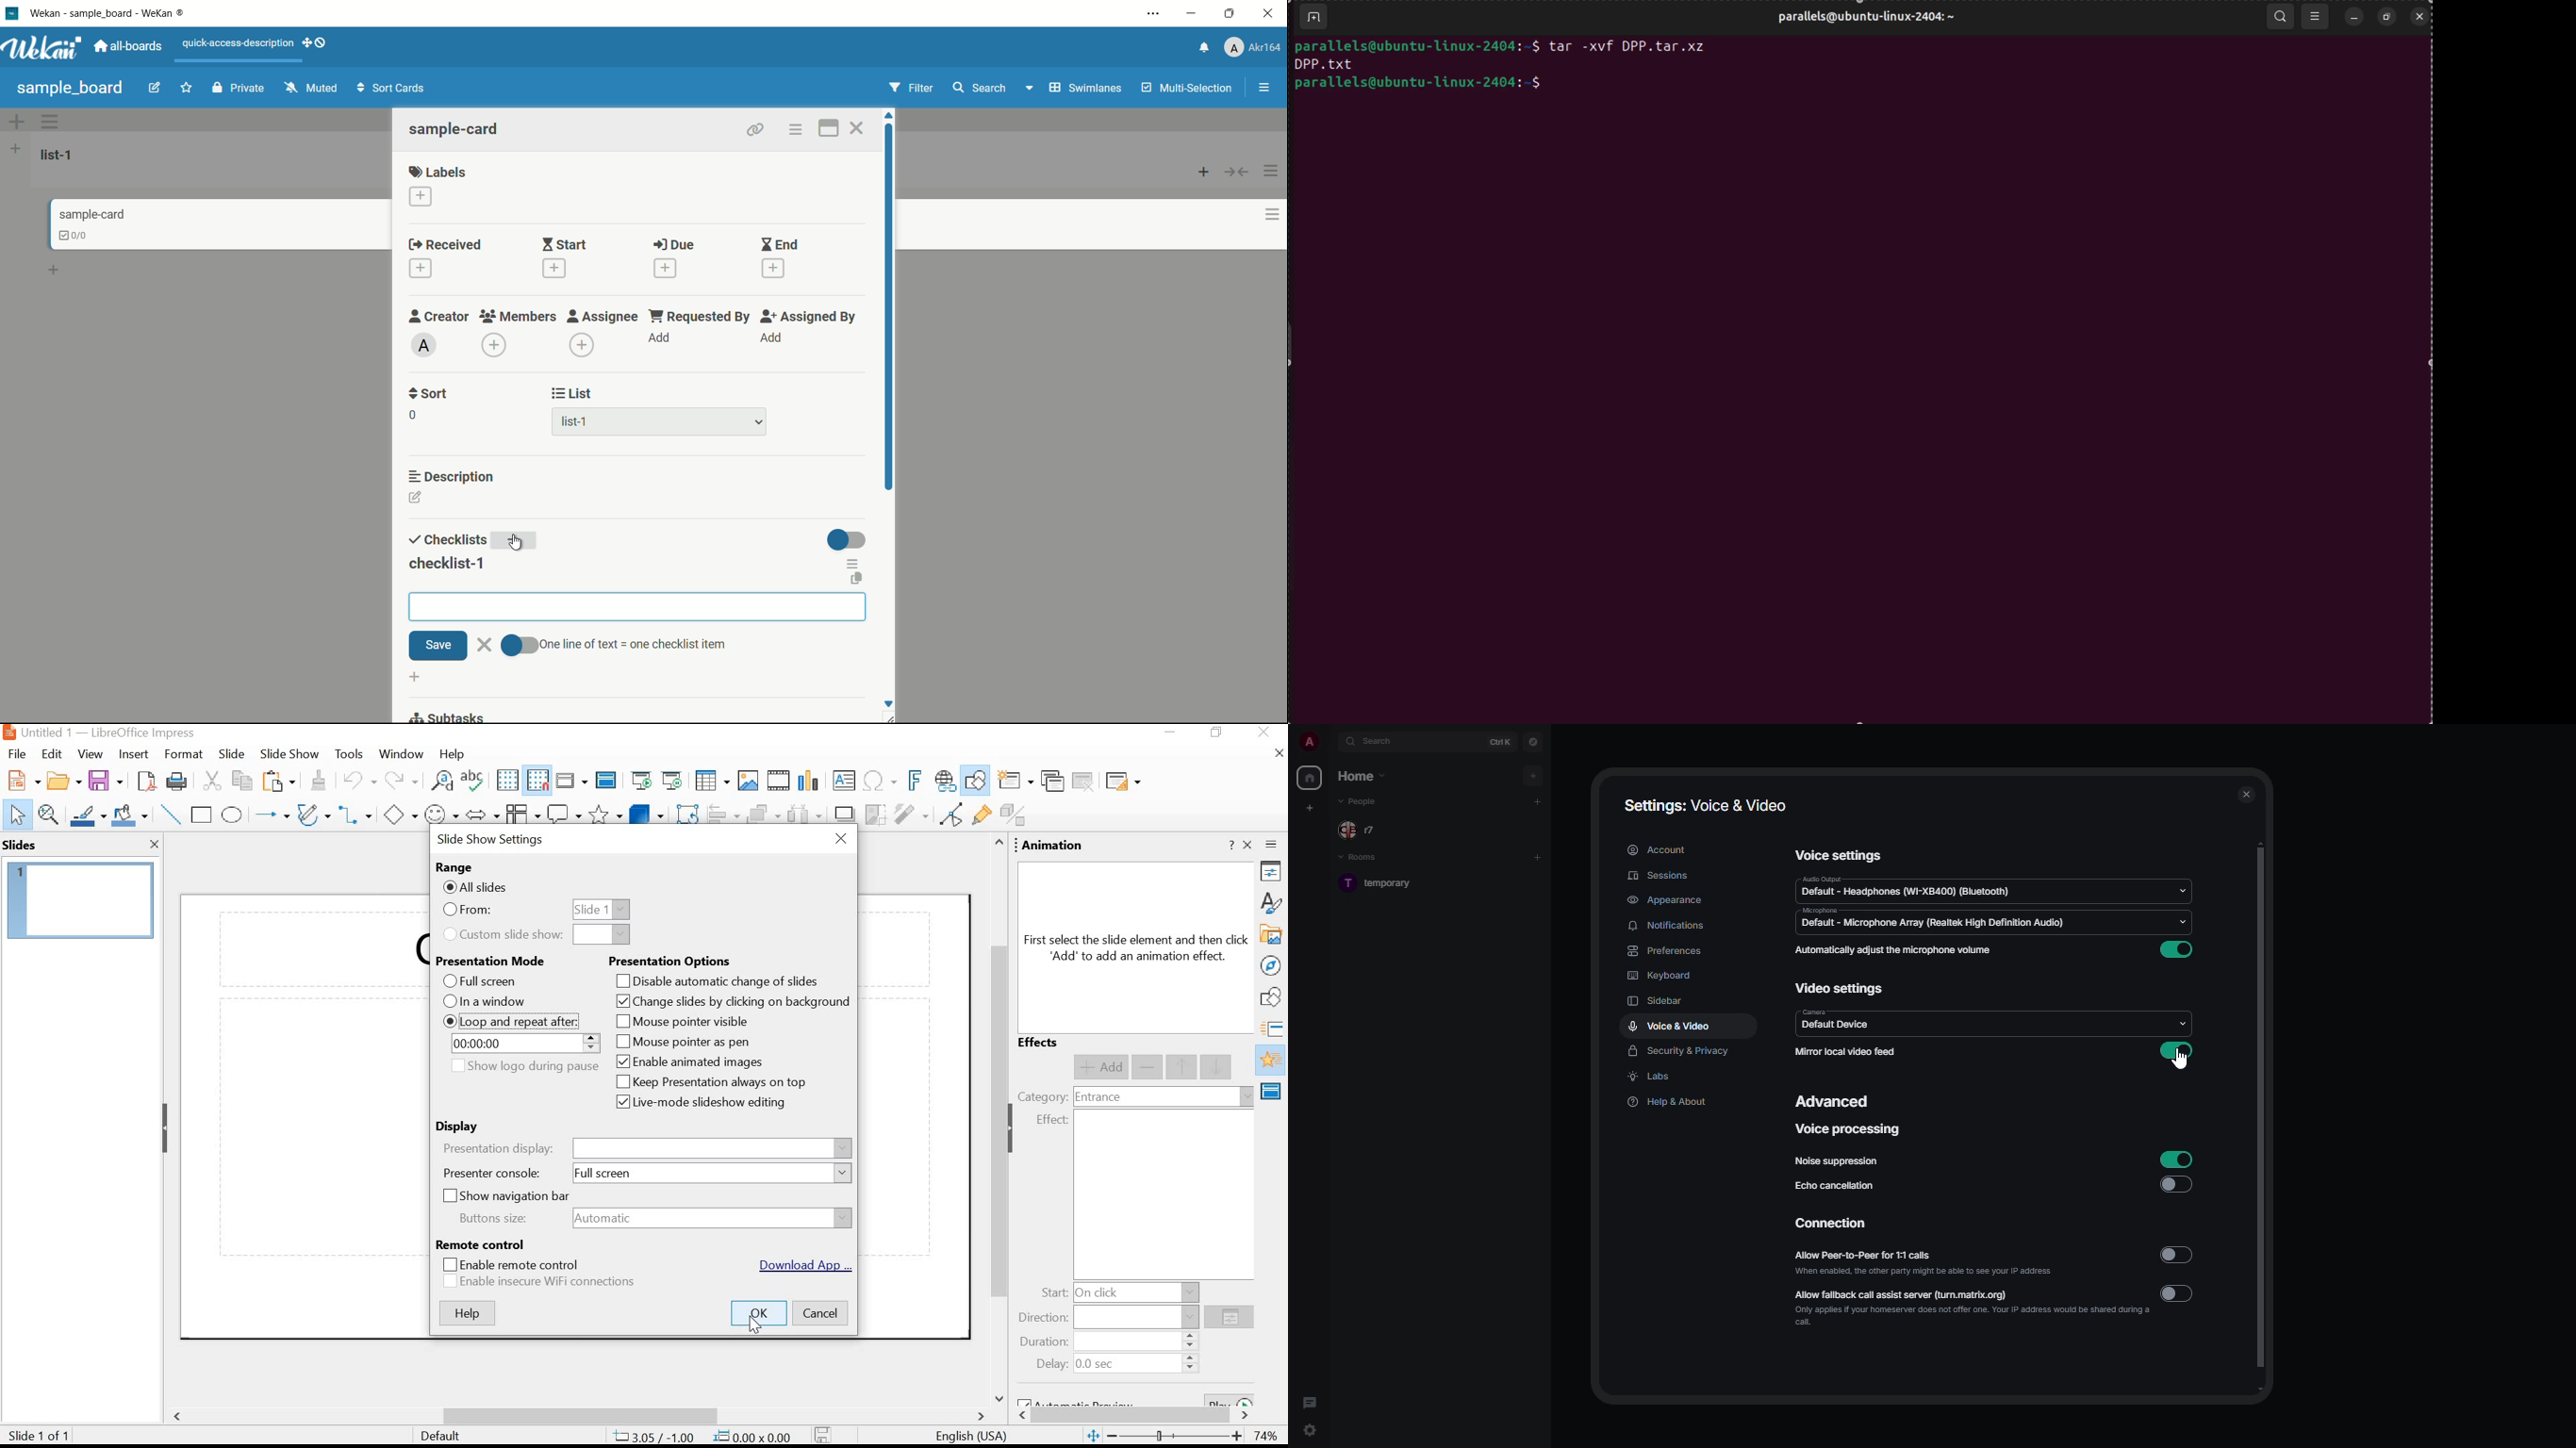  Describe the element at coordinates (754, 1435) in the screenshot. I see `0.00x0.00` at that location.